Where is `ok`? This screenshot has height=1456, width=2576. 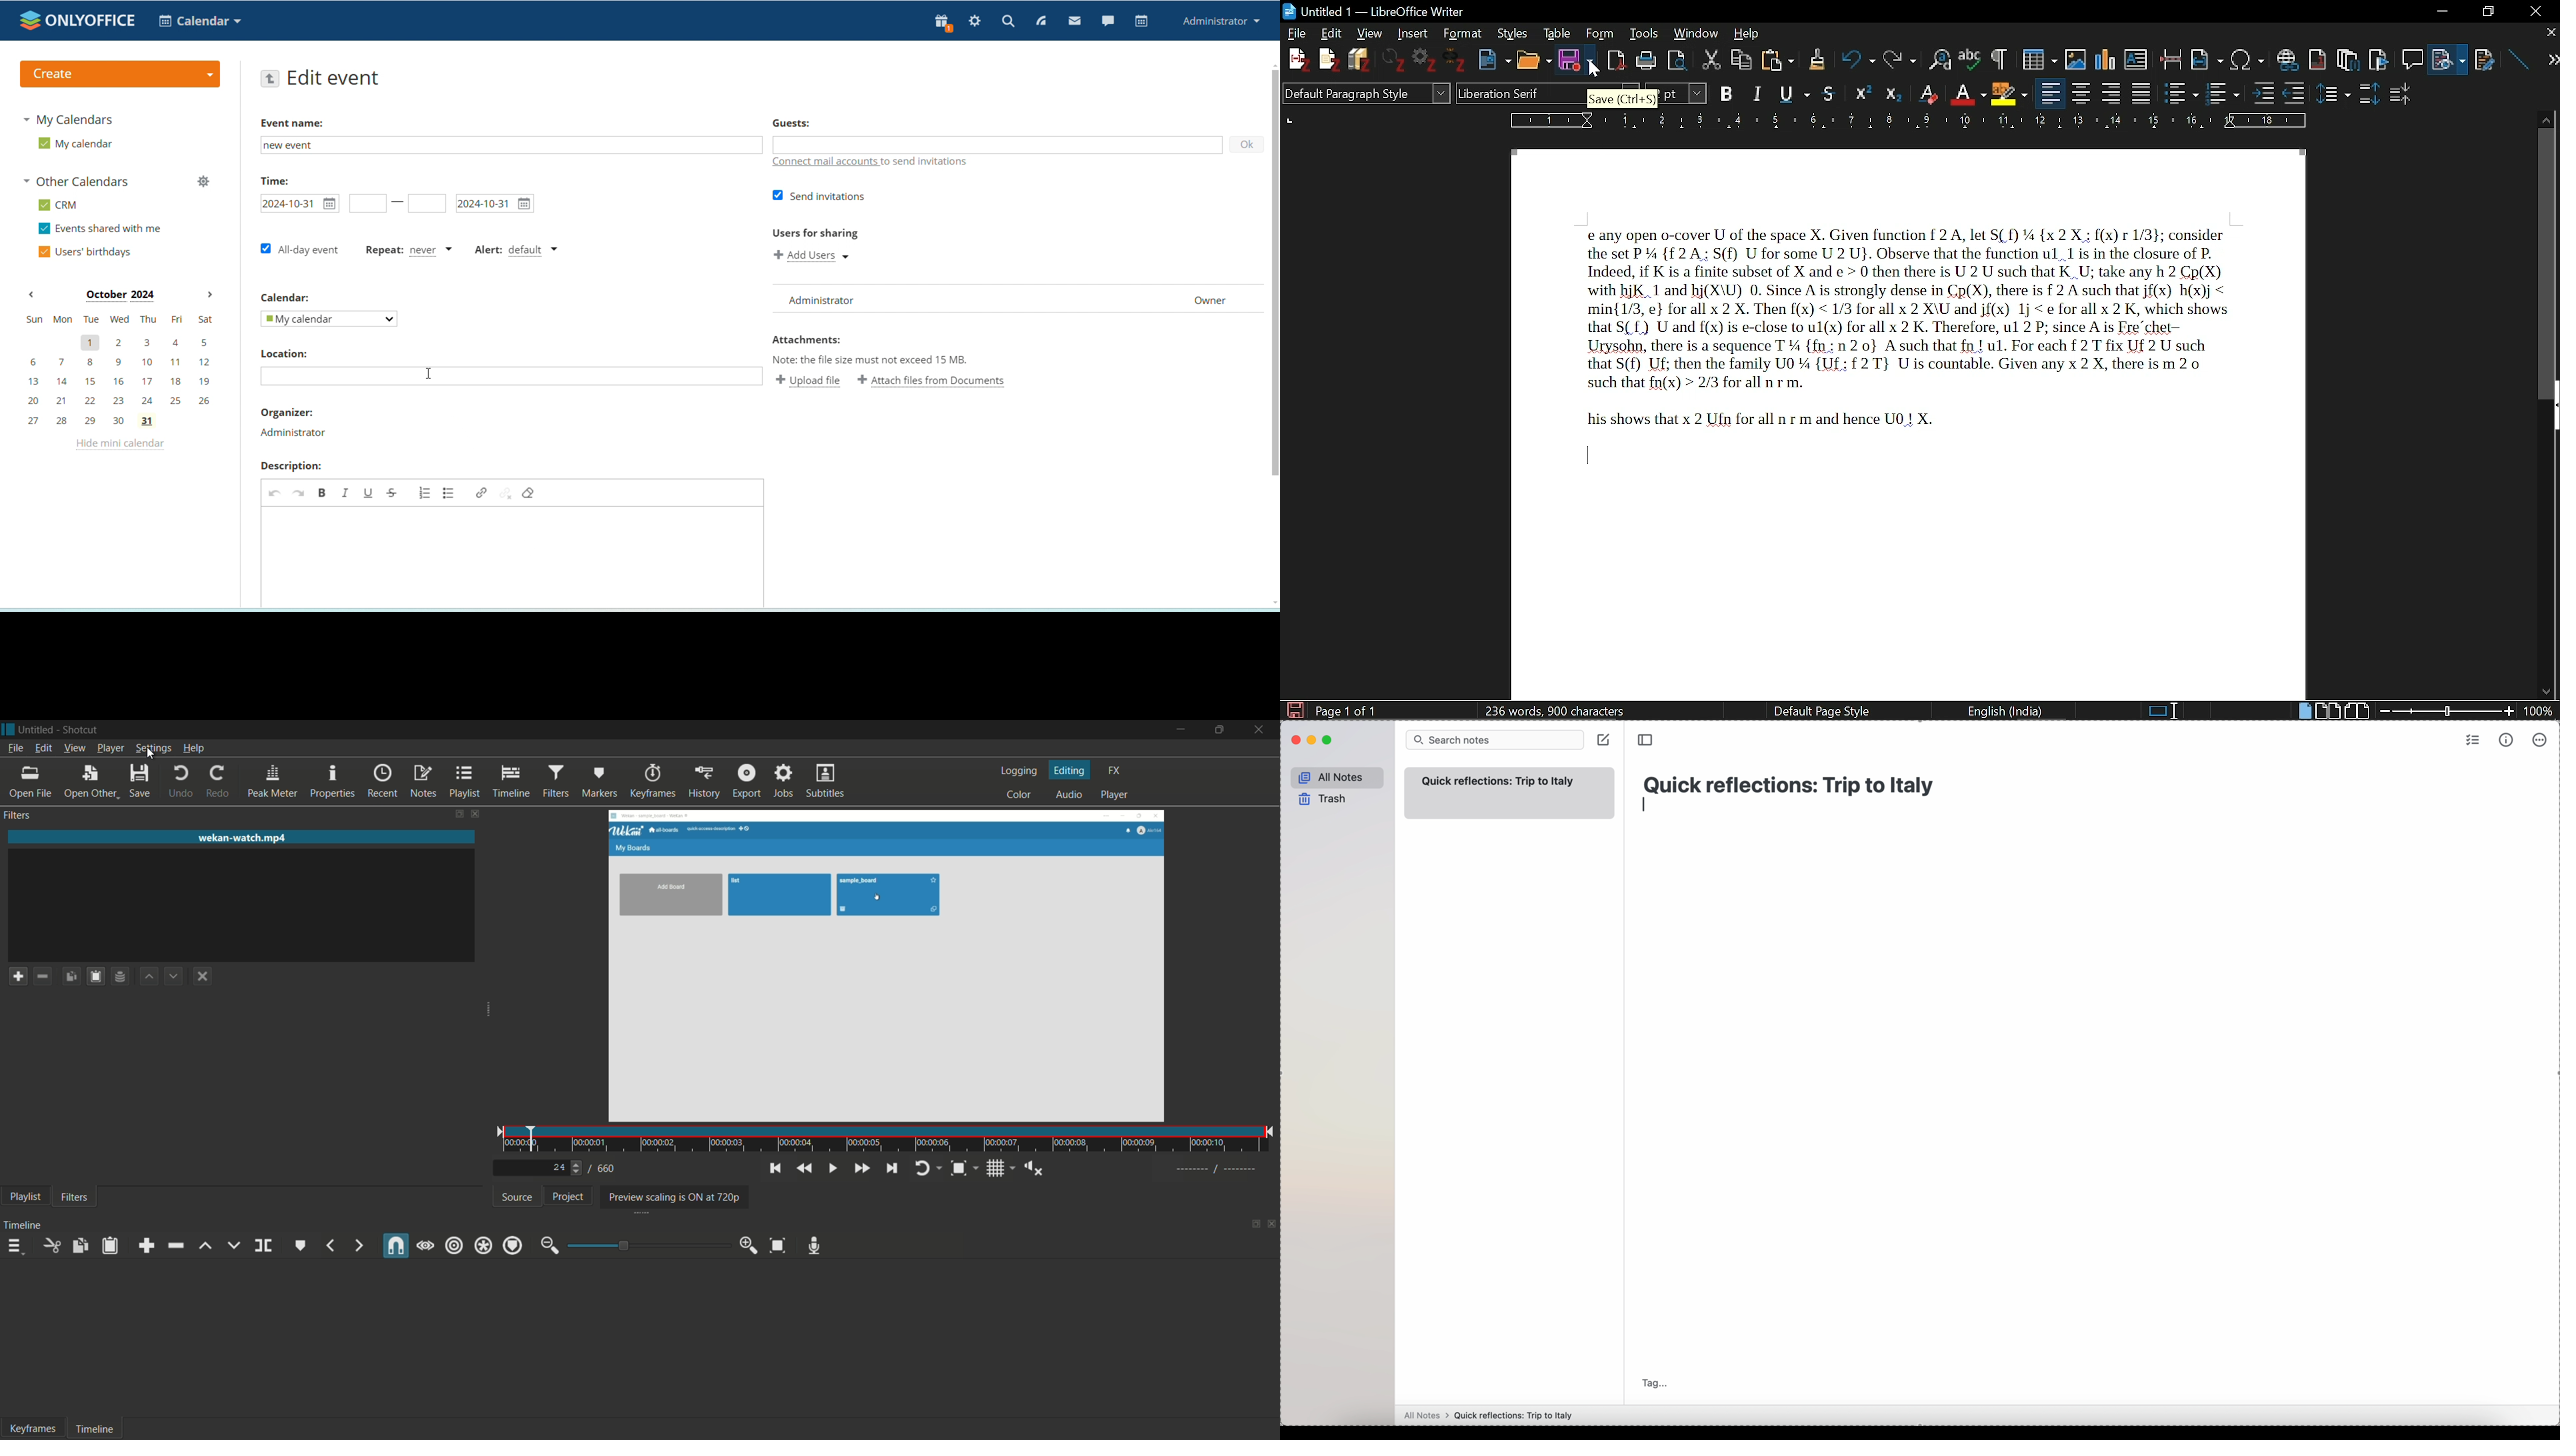 ok is located at coordinates (1245, 145).